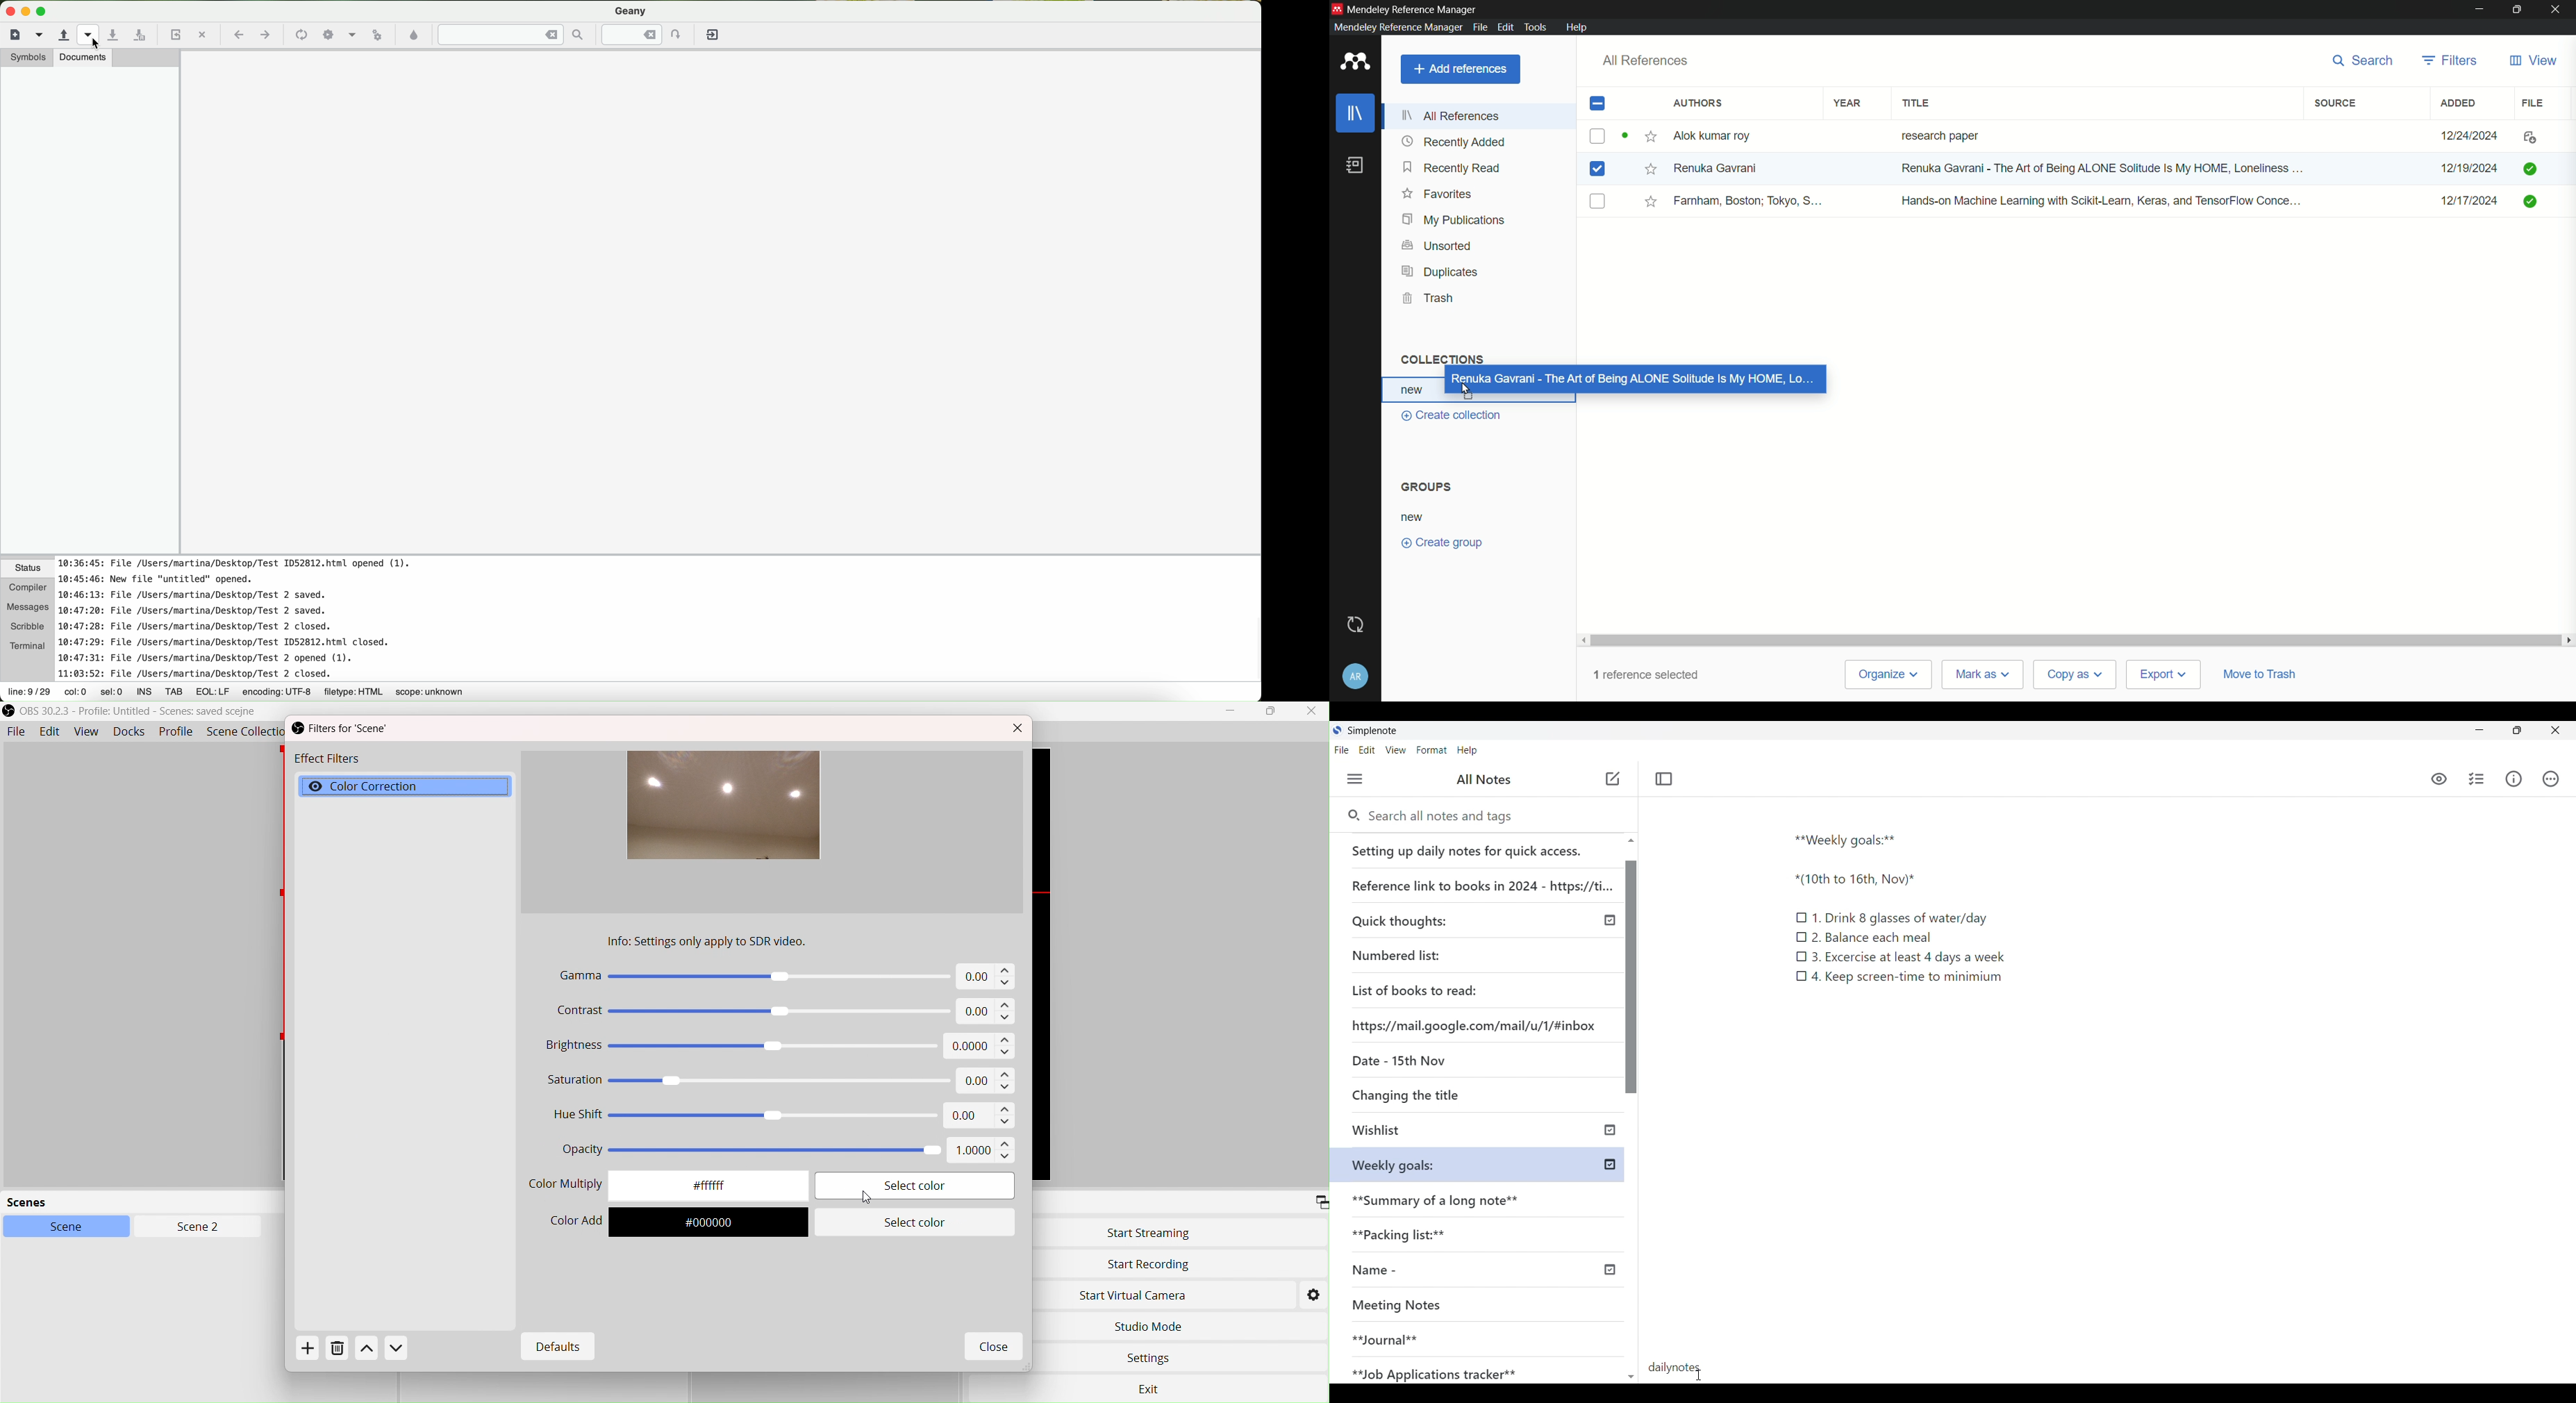 The width and height of the screenshot is (2576, 1428). I want to click on Profile, so click(176, 733).